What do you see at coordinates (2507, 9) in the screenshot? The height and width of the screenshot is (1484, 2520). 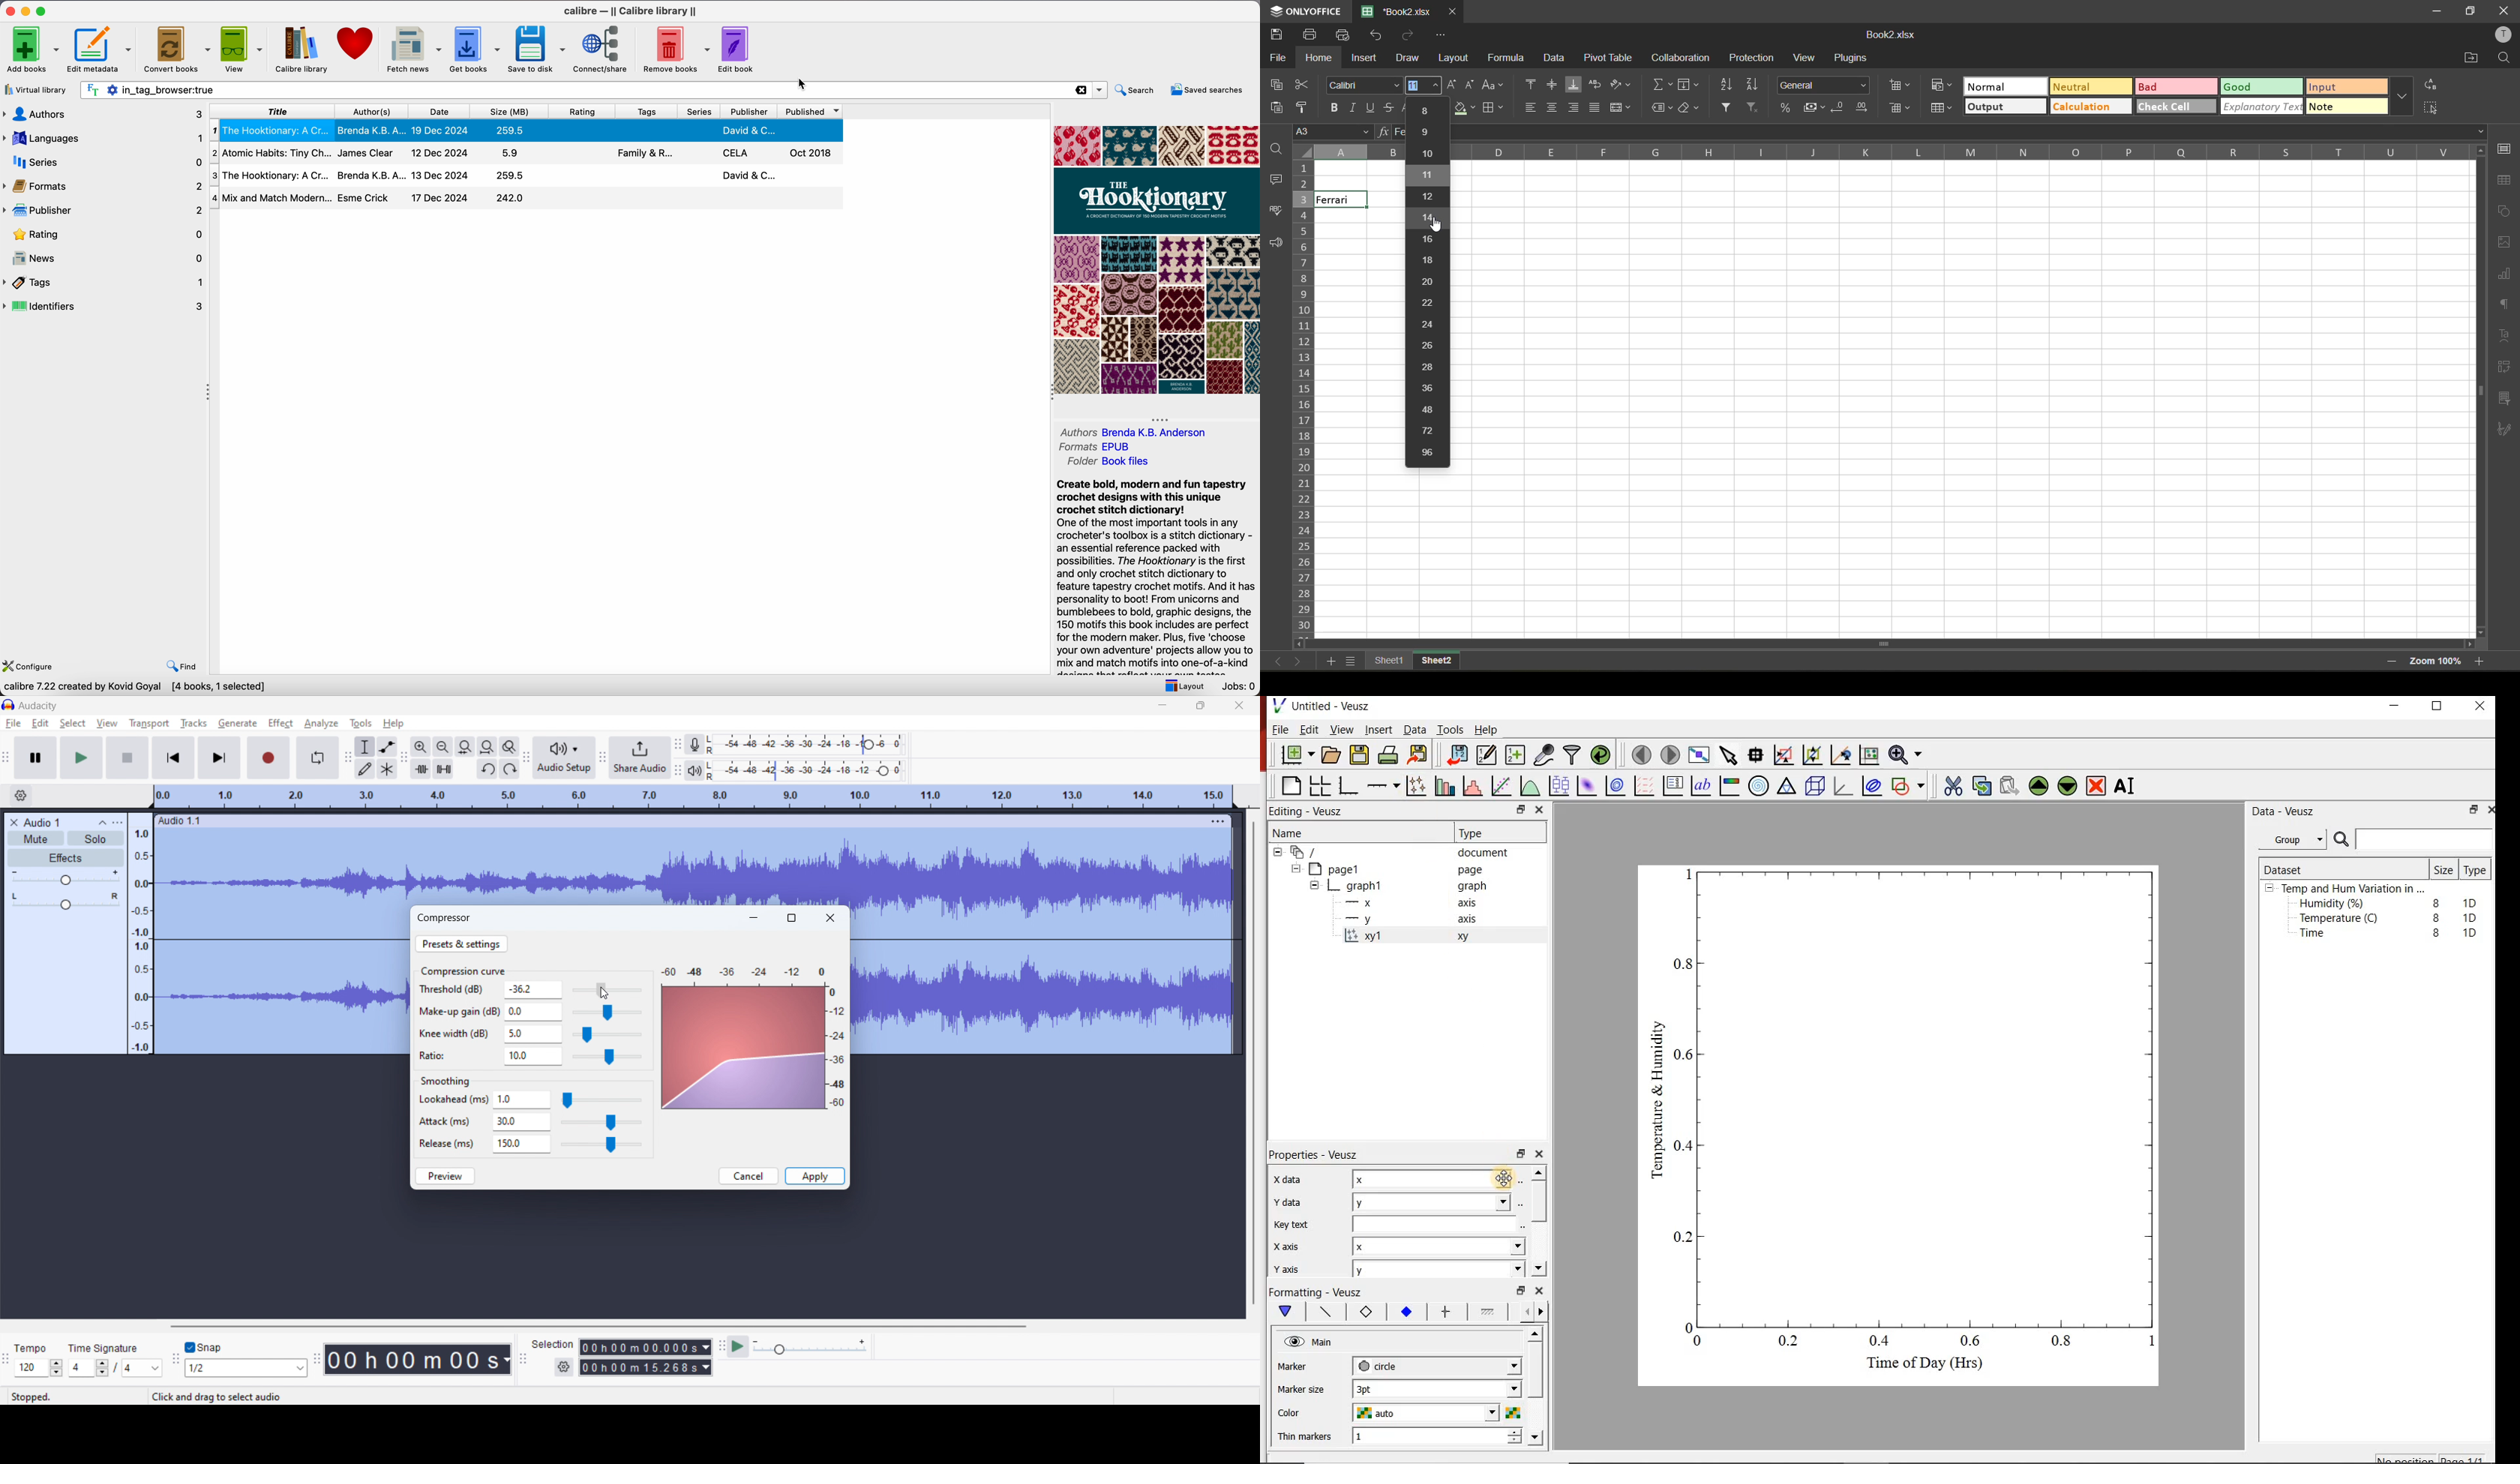 I see `close` at bounding box center [2507, 9].